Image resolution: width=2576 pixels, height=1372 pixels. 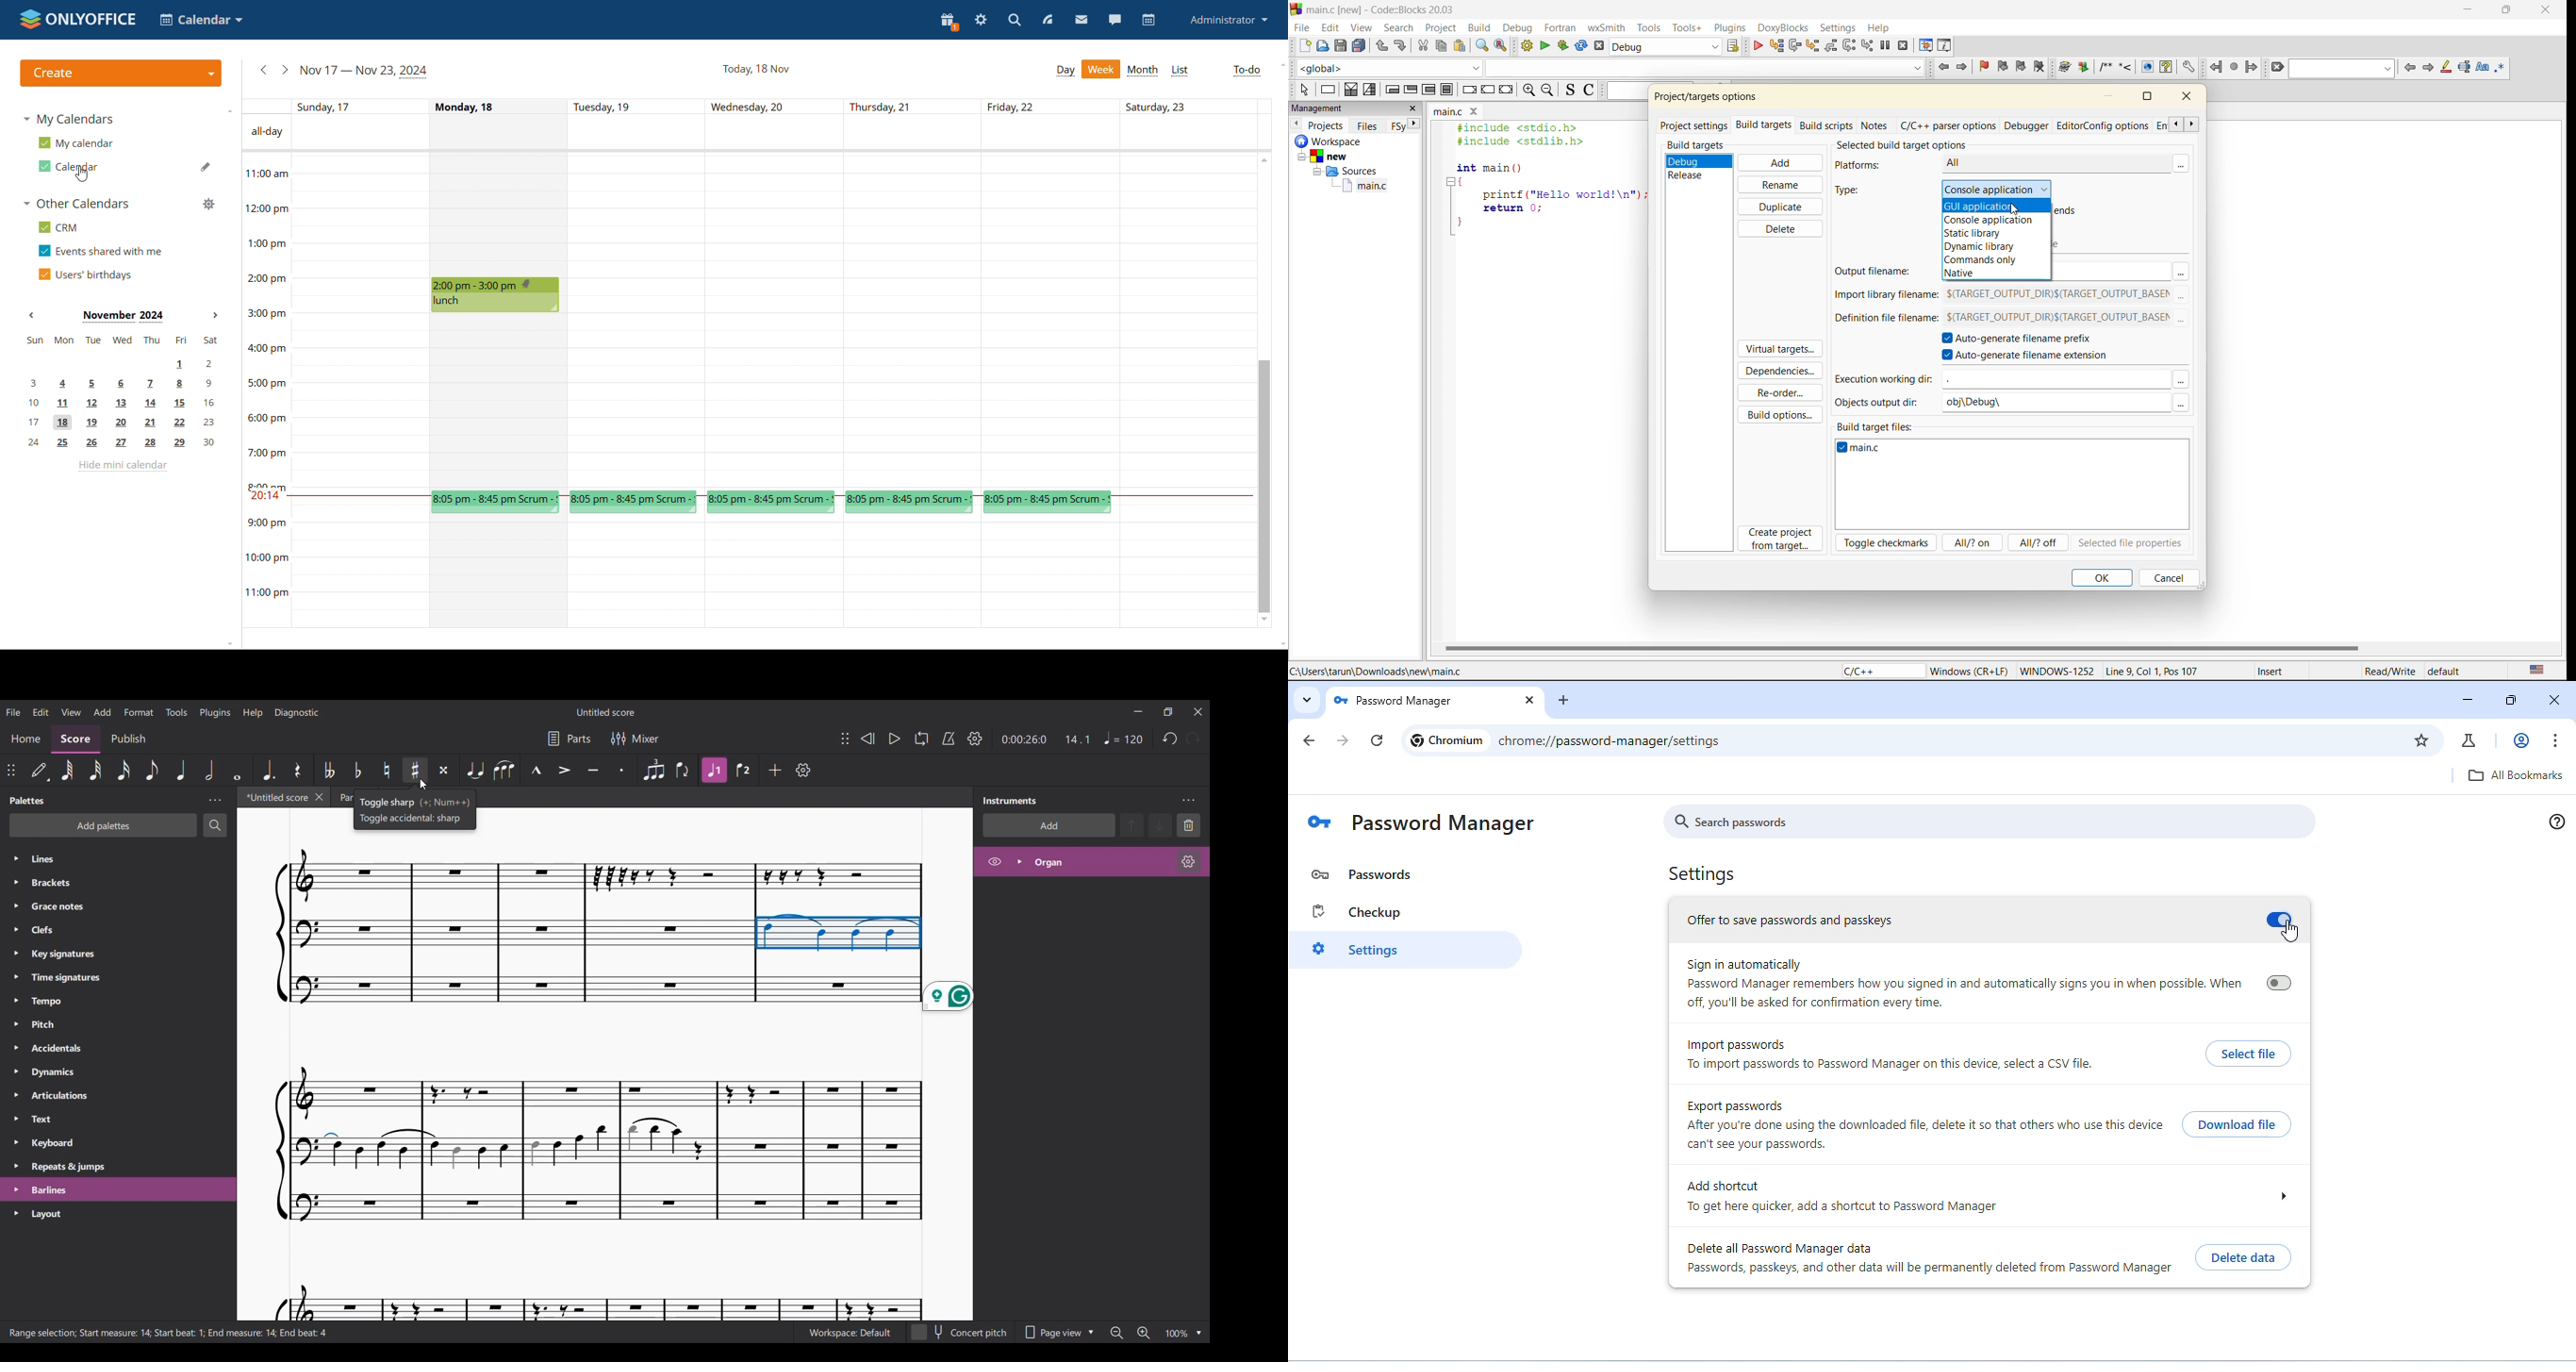 What do you see at coordinates (327, 769) in the screenshot?
I see `Toggle double flat` at bounding box center [327, 769].